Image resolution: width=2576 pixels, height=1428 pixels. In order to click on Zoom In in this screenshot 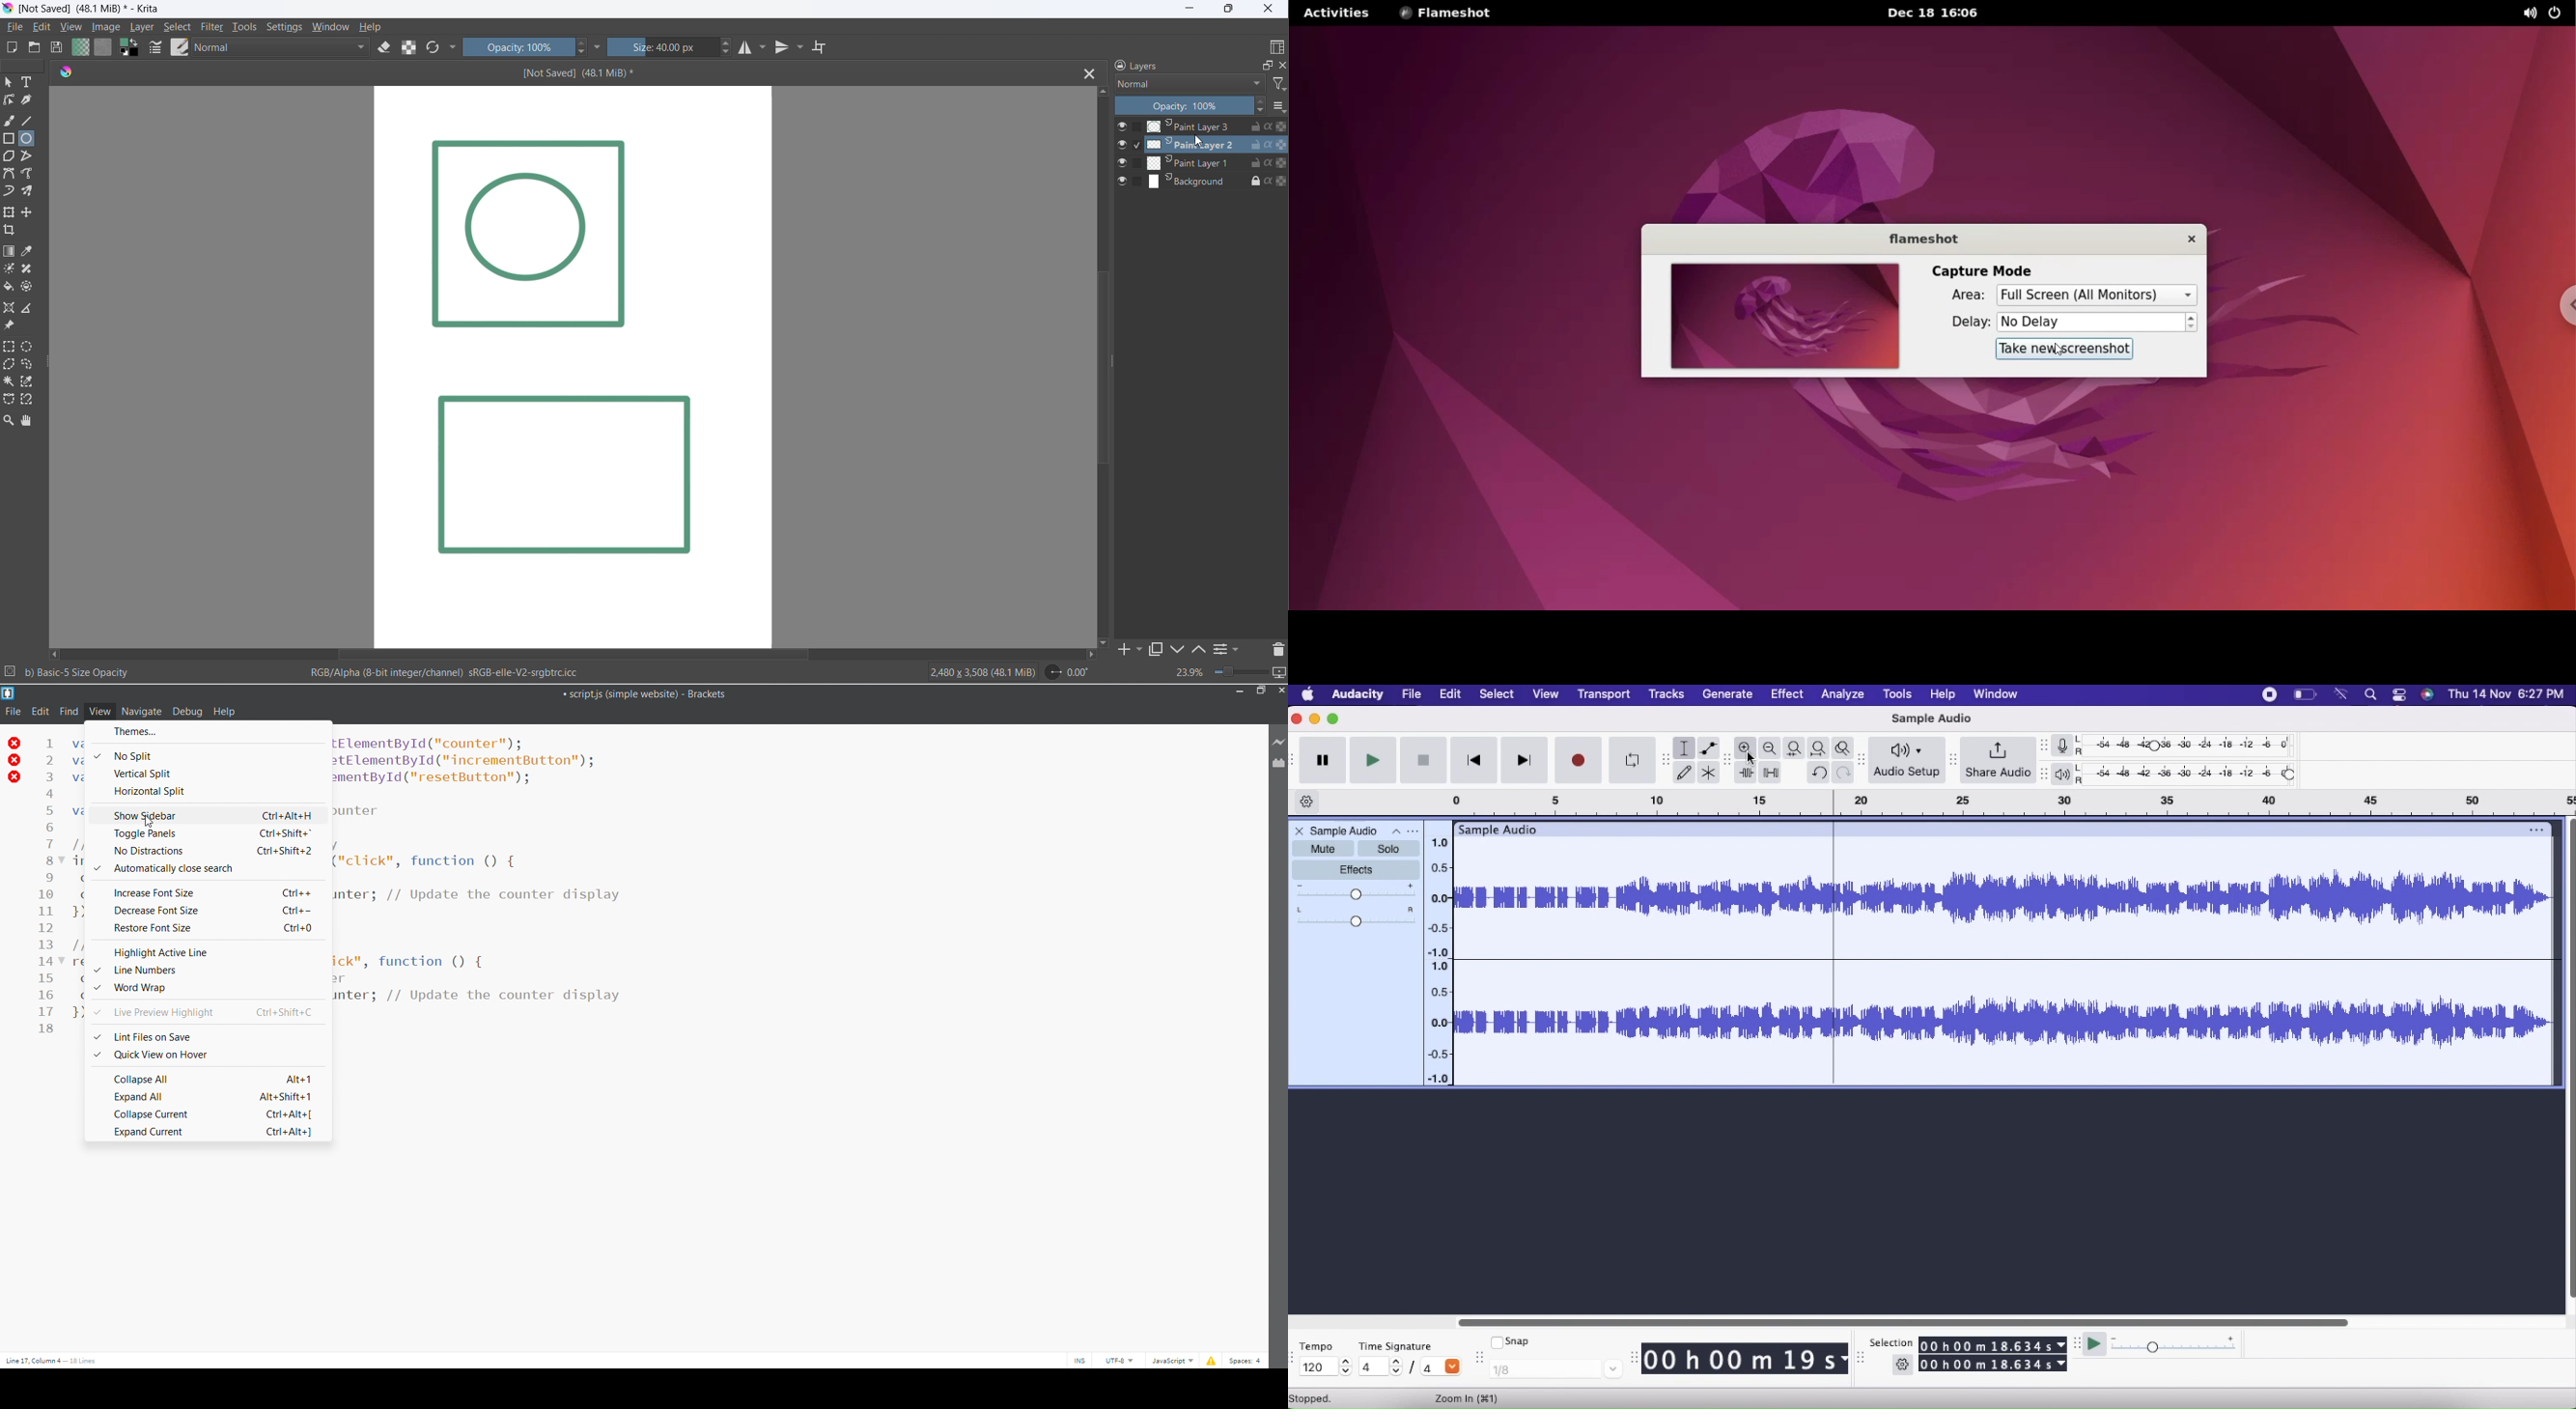, I will do `click(1746, 747)`.